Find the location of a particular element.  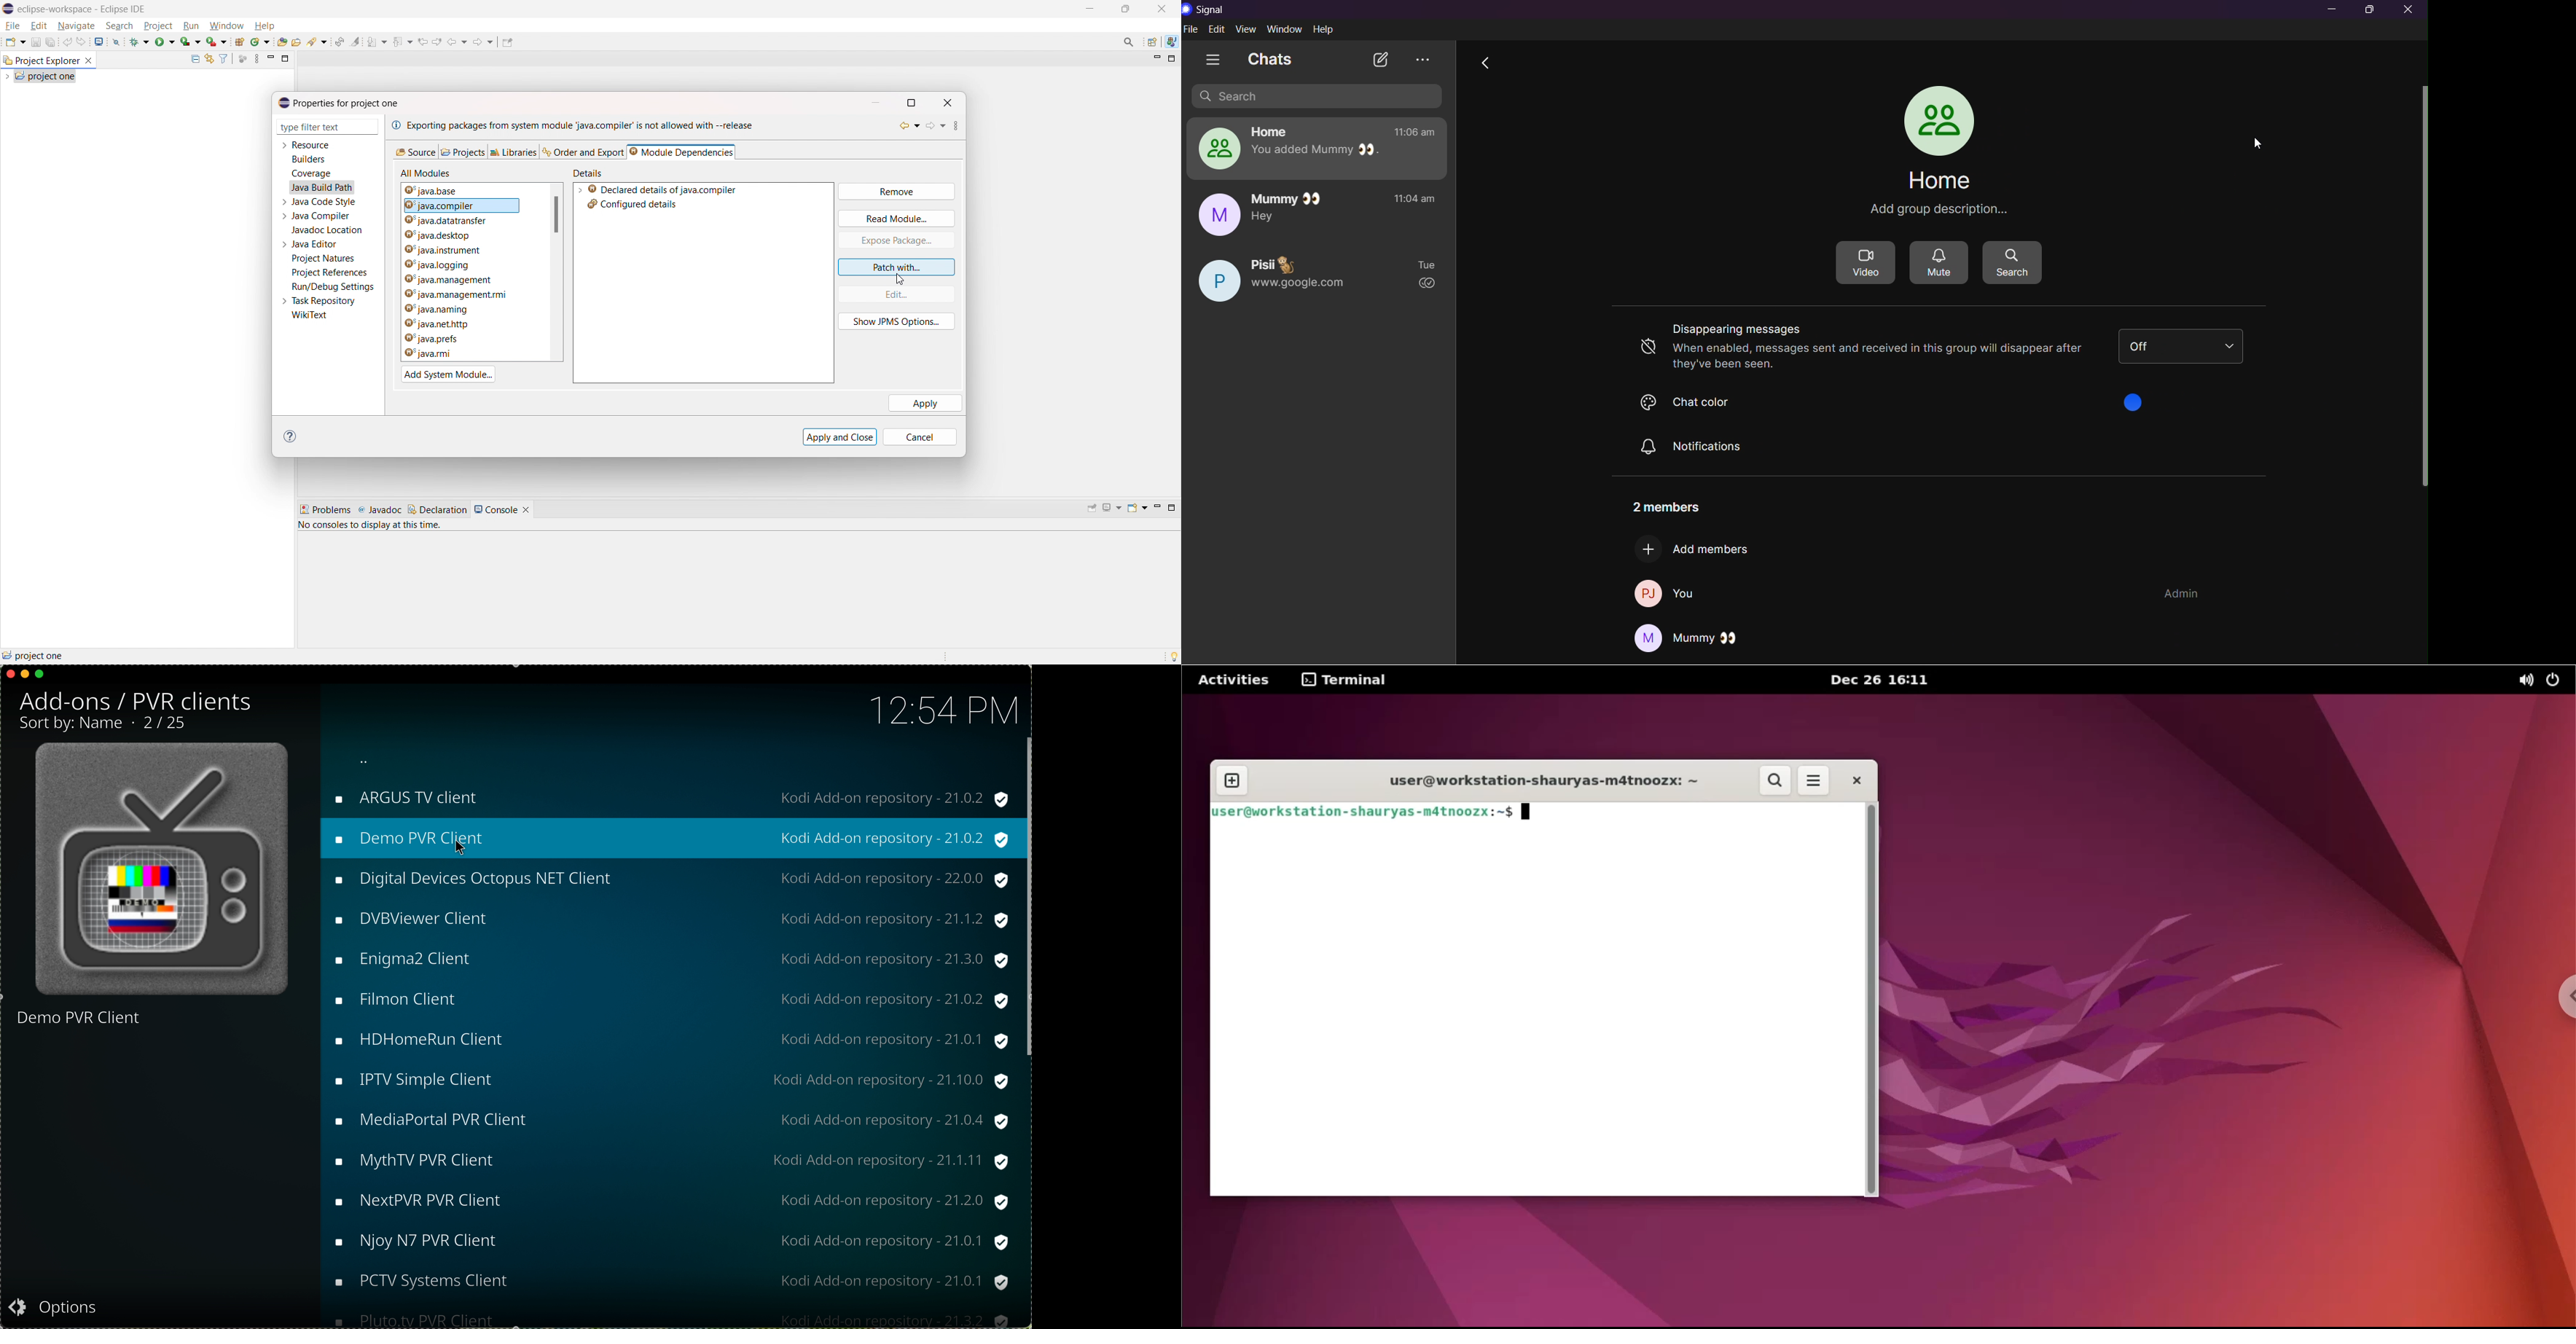

java compiler is located at coordinates (322, 216).